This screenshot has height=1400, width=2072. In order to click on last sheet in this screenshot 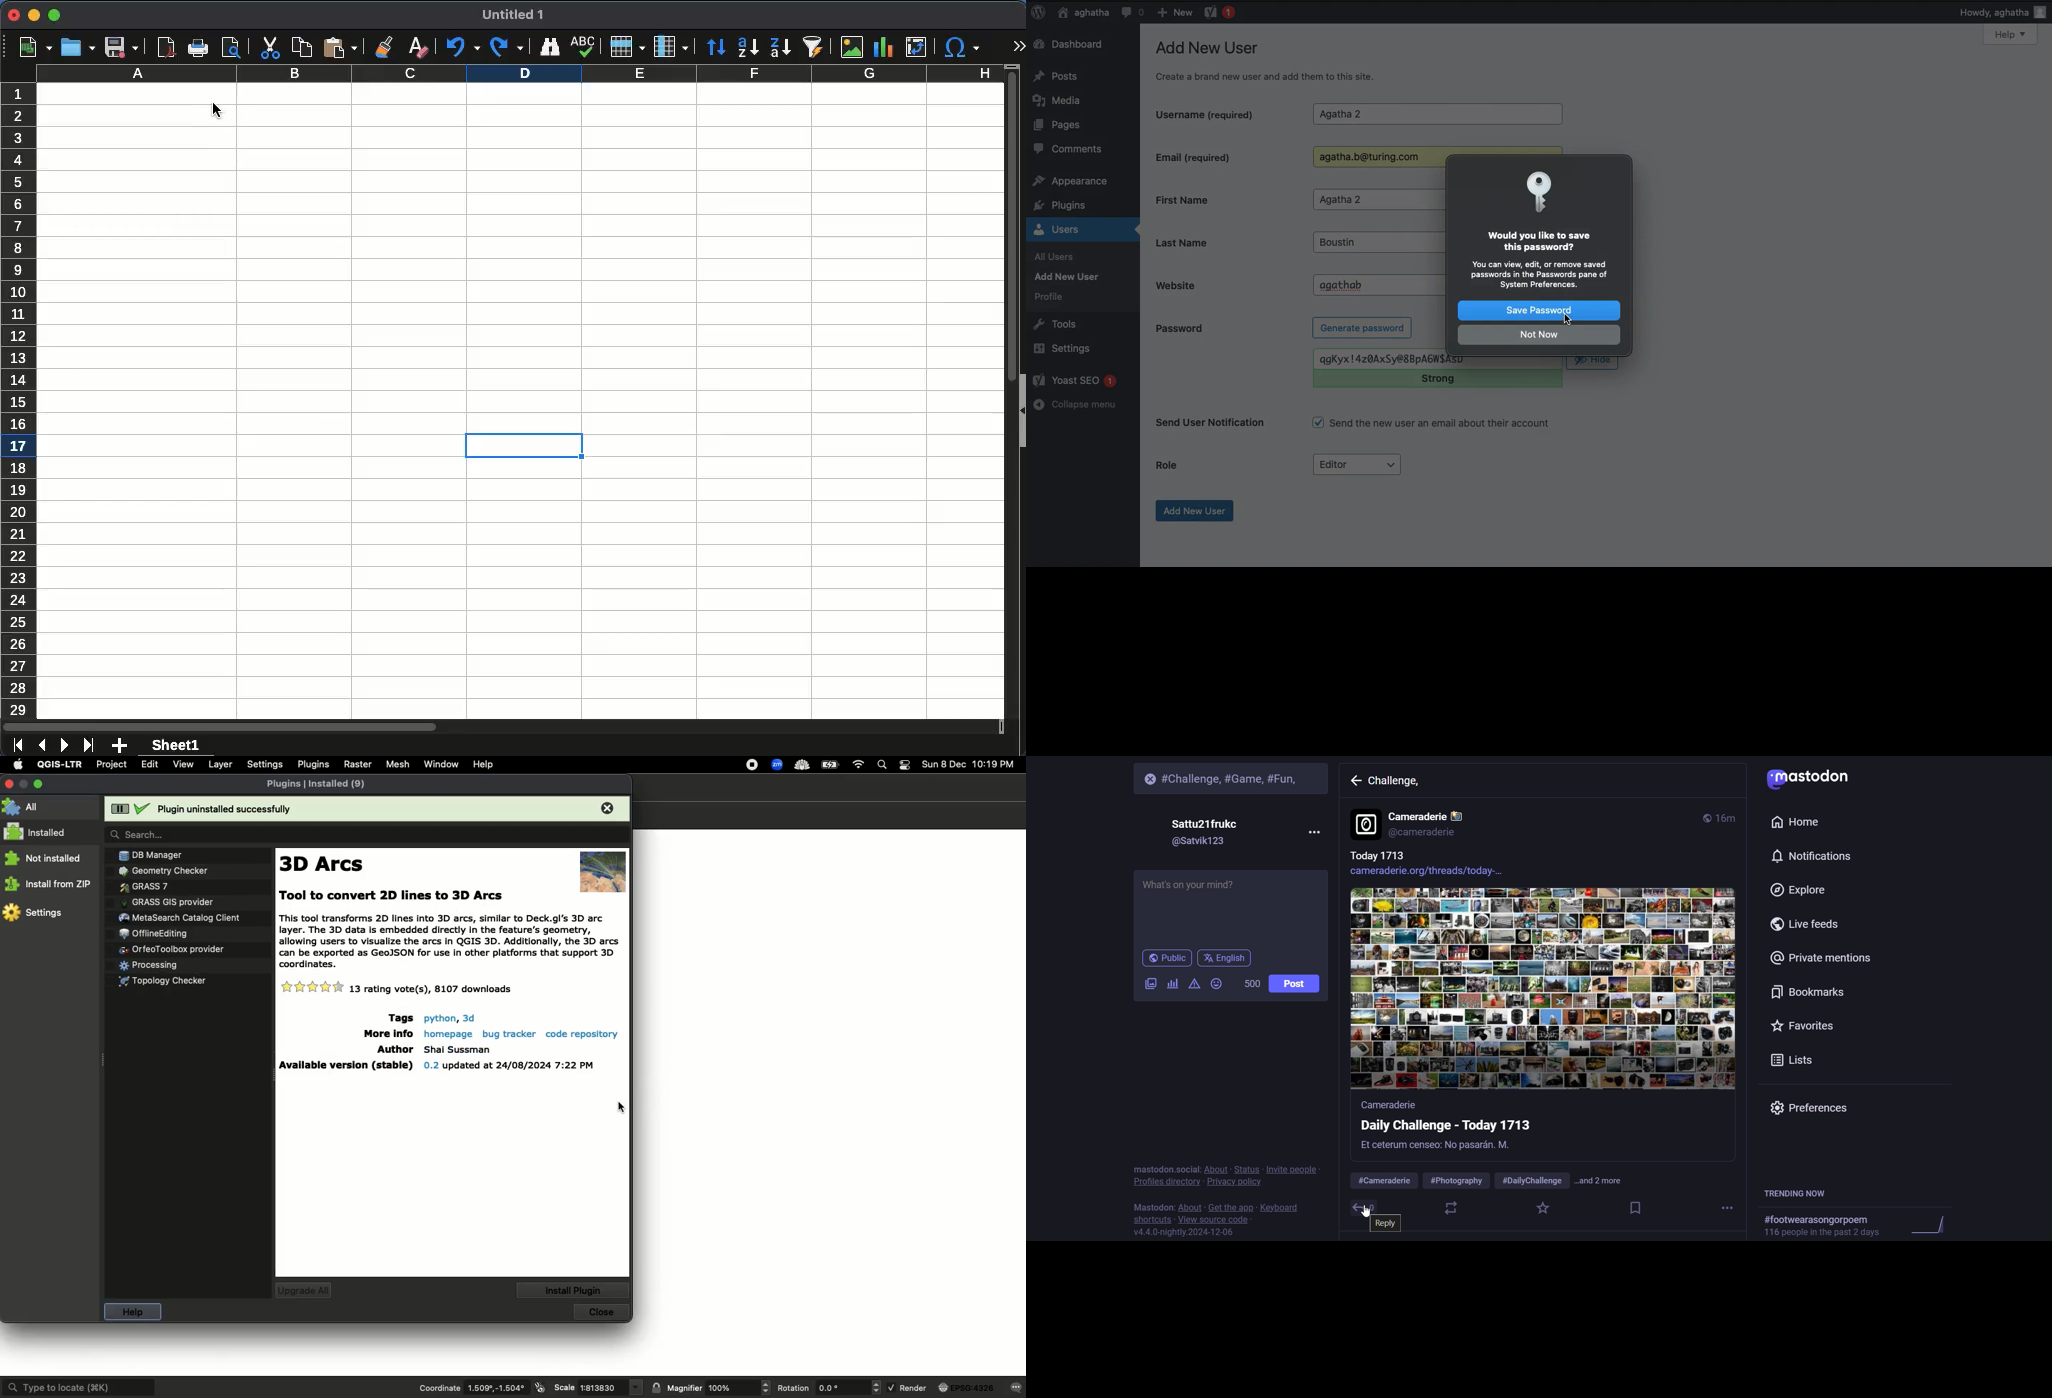, I will do `click(90, 744)`.